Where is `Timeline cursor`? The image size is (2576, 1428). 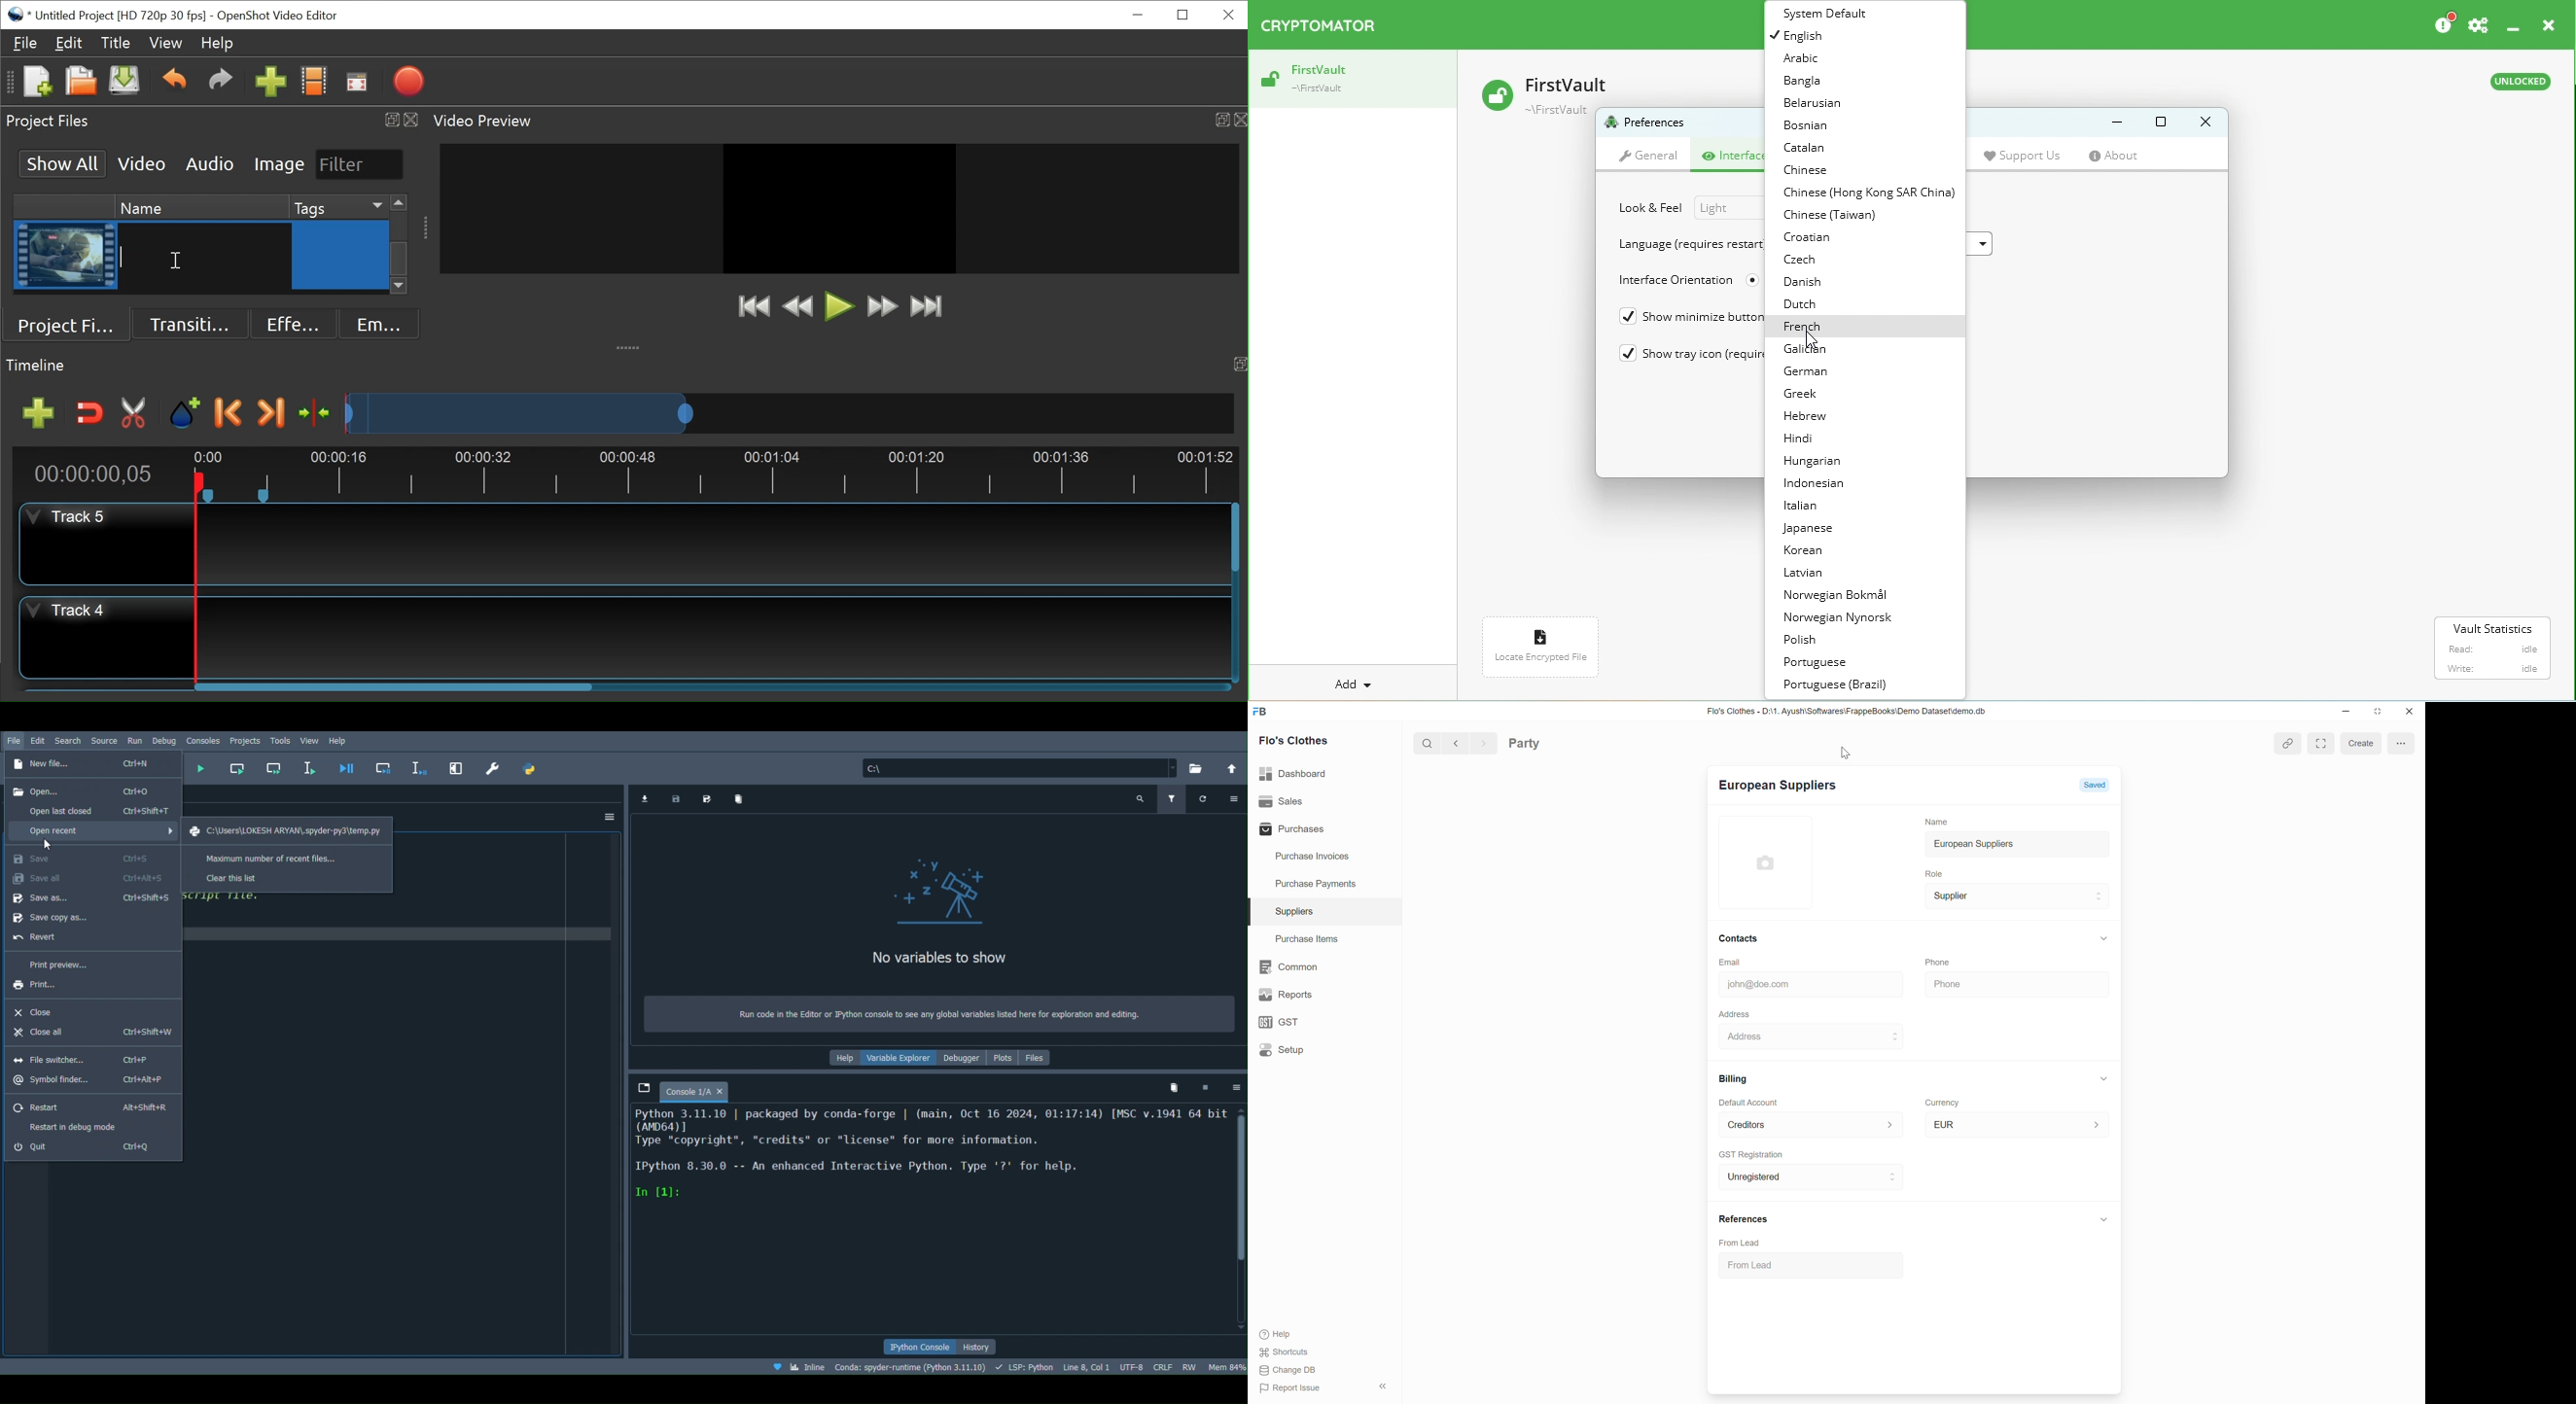 Timeline cursor is located at coordinates (194, 579).